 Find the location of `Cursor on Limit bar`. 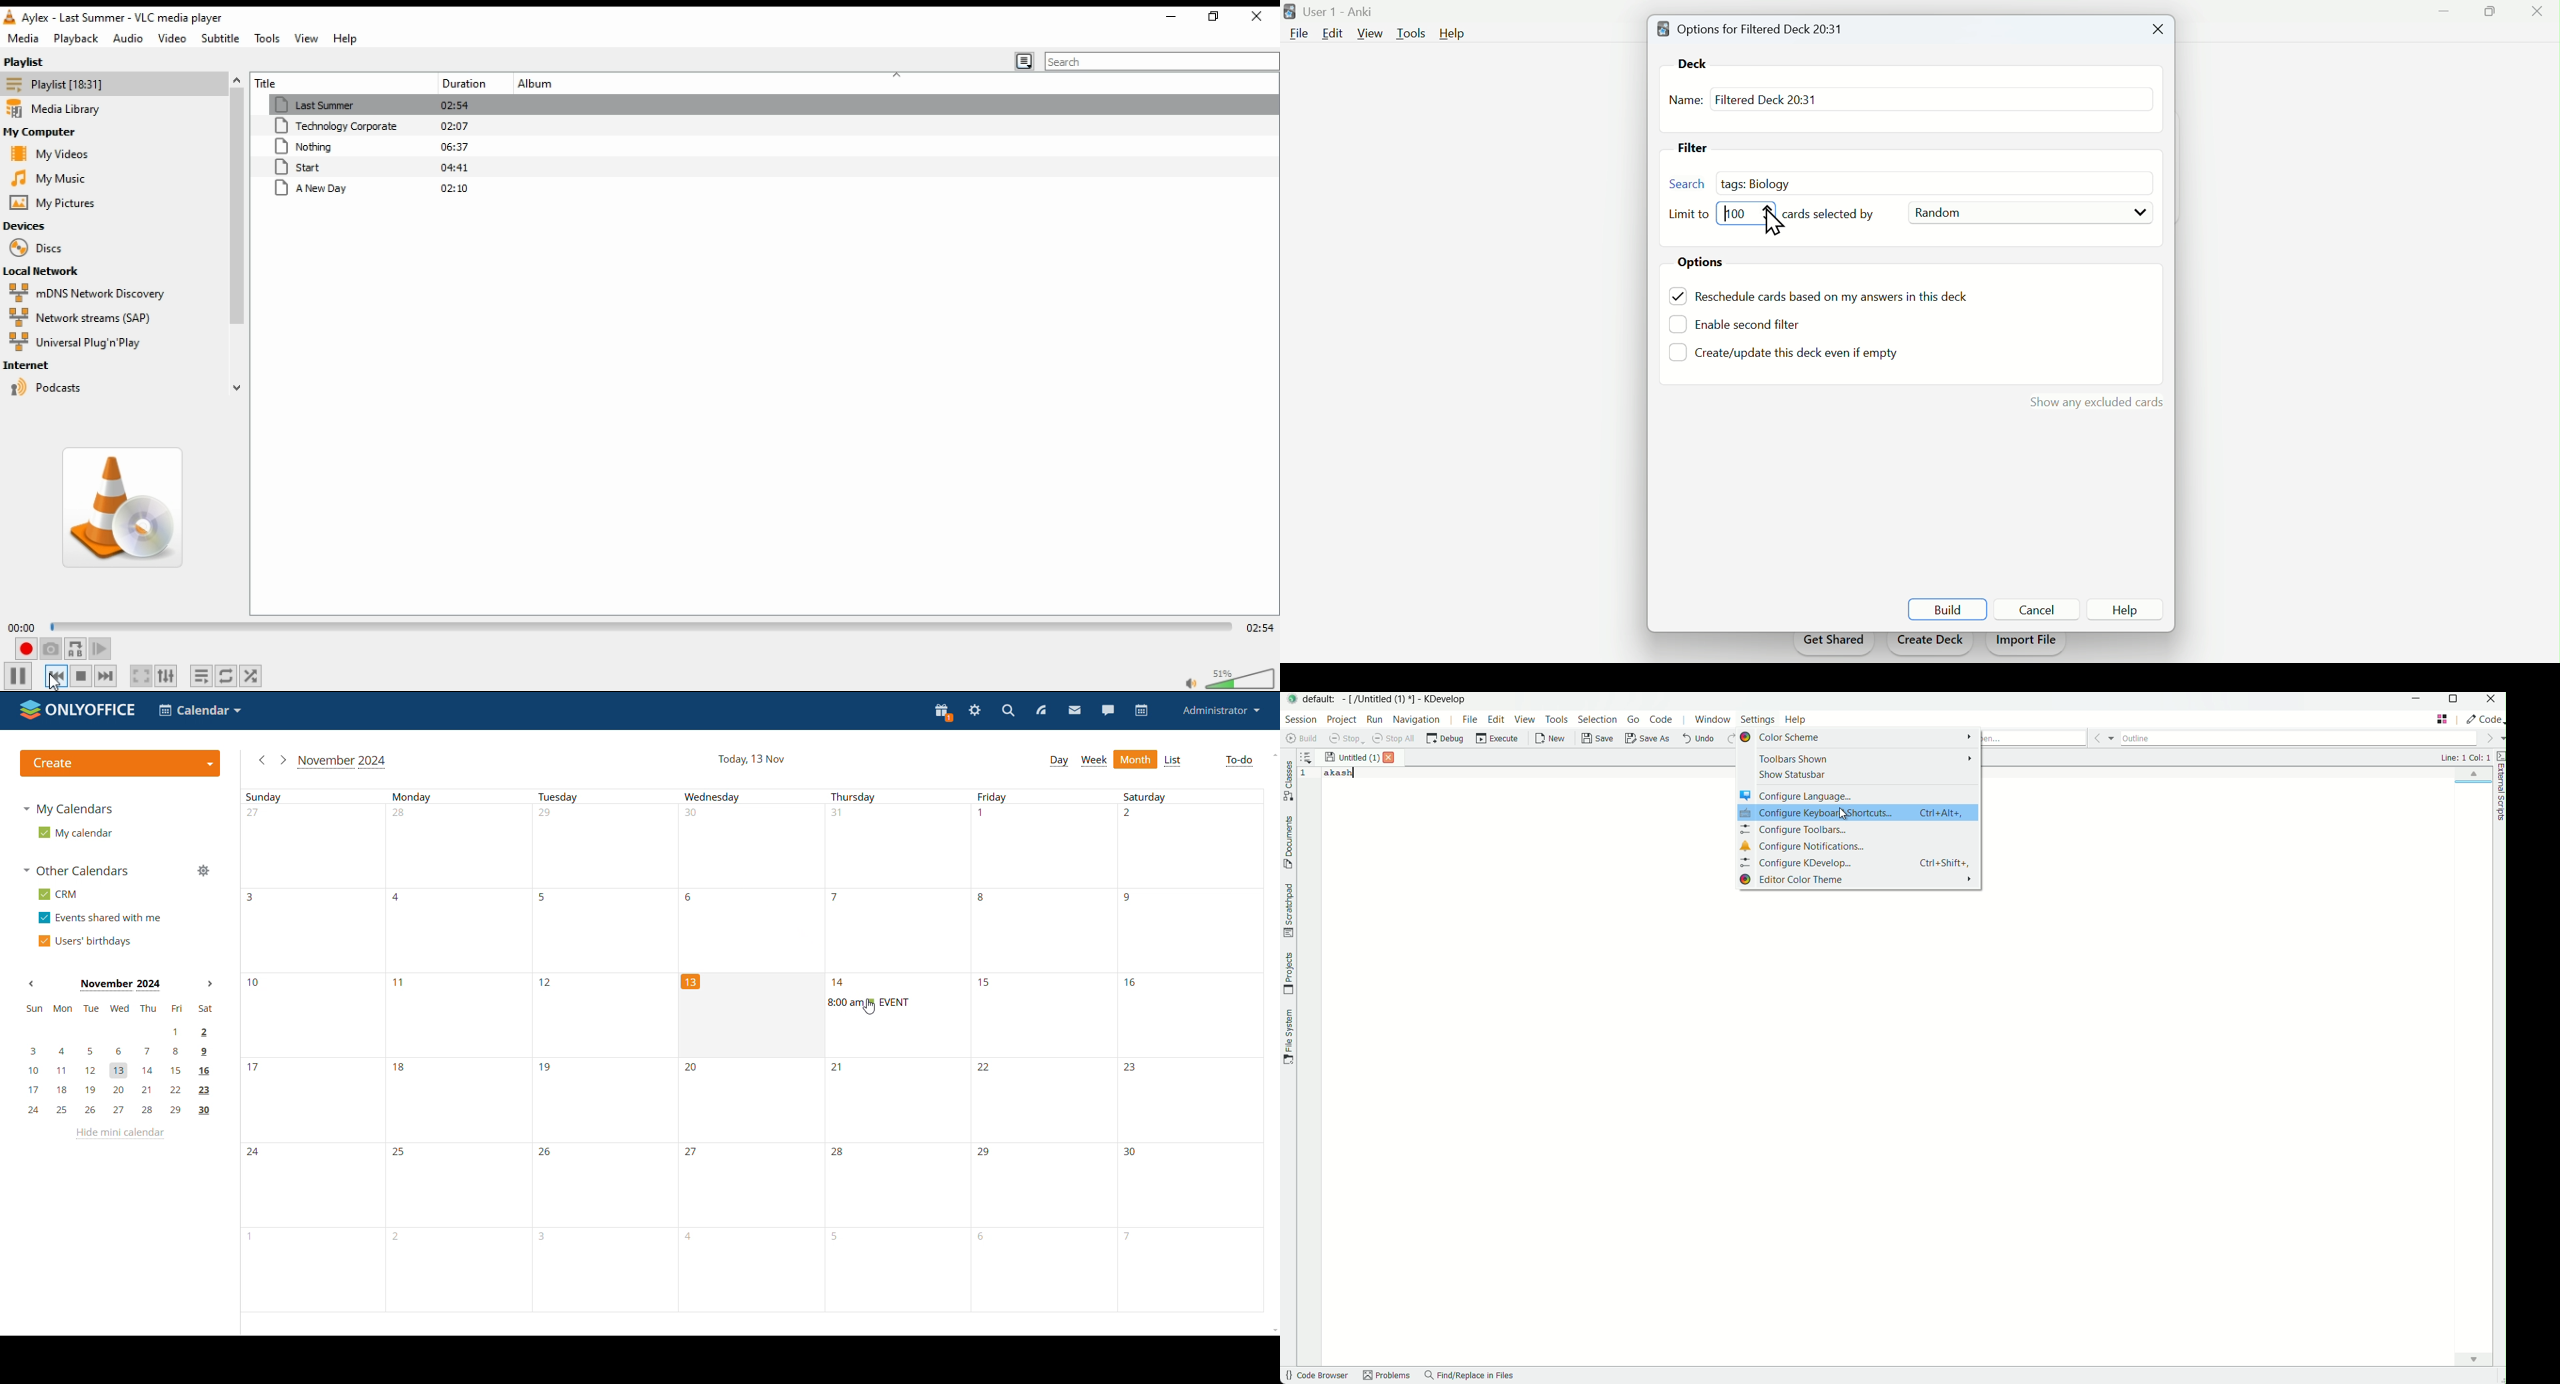

Cursor on Limit bar is located at coordinates (1776, 224).